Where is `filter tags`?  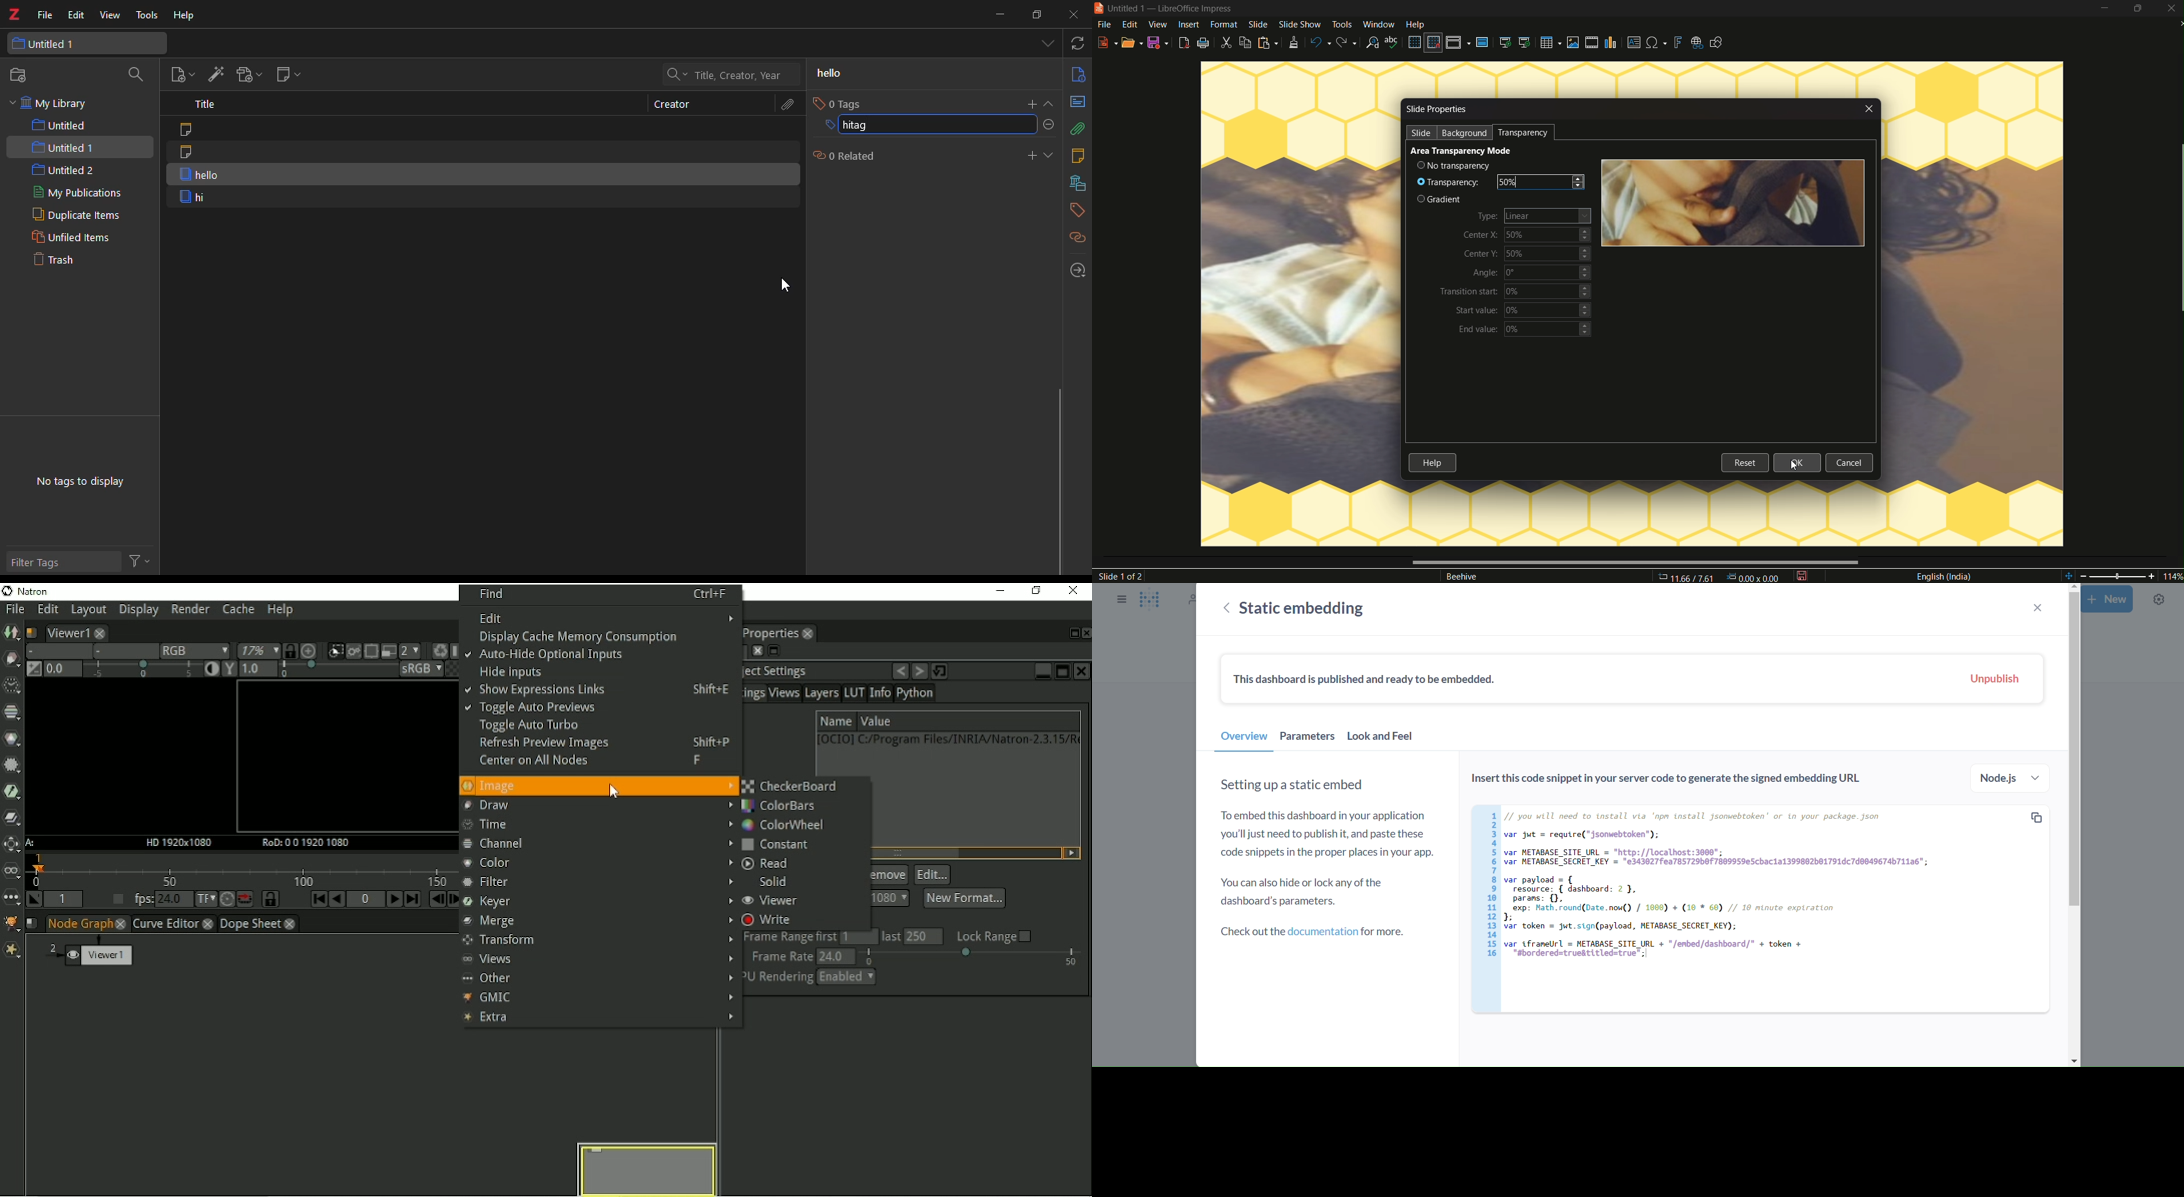 filter tags is located at coordinates (45, 562).